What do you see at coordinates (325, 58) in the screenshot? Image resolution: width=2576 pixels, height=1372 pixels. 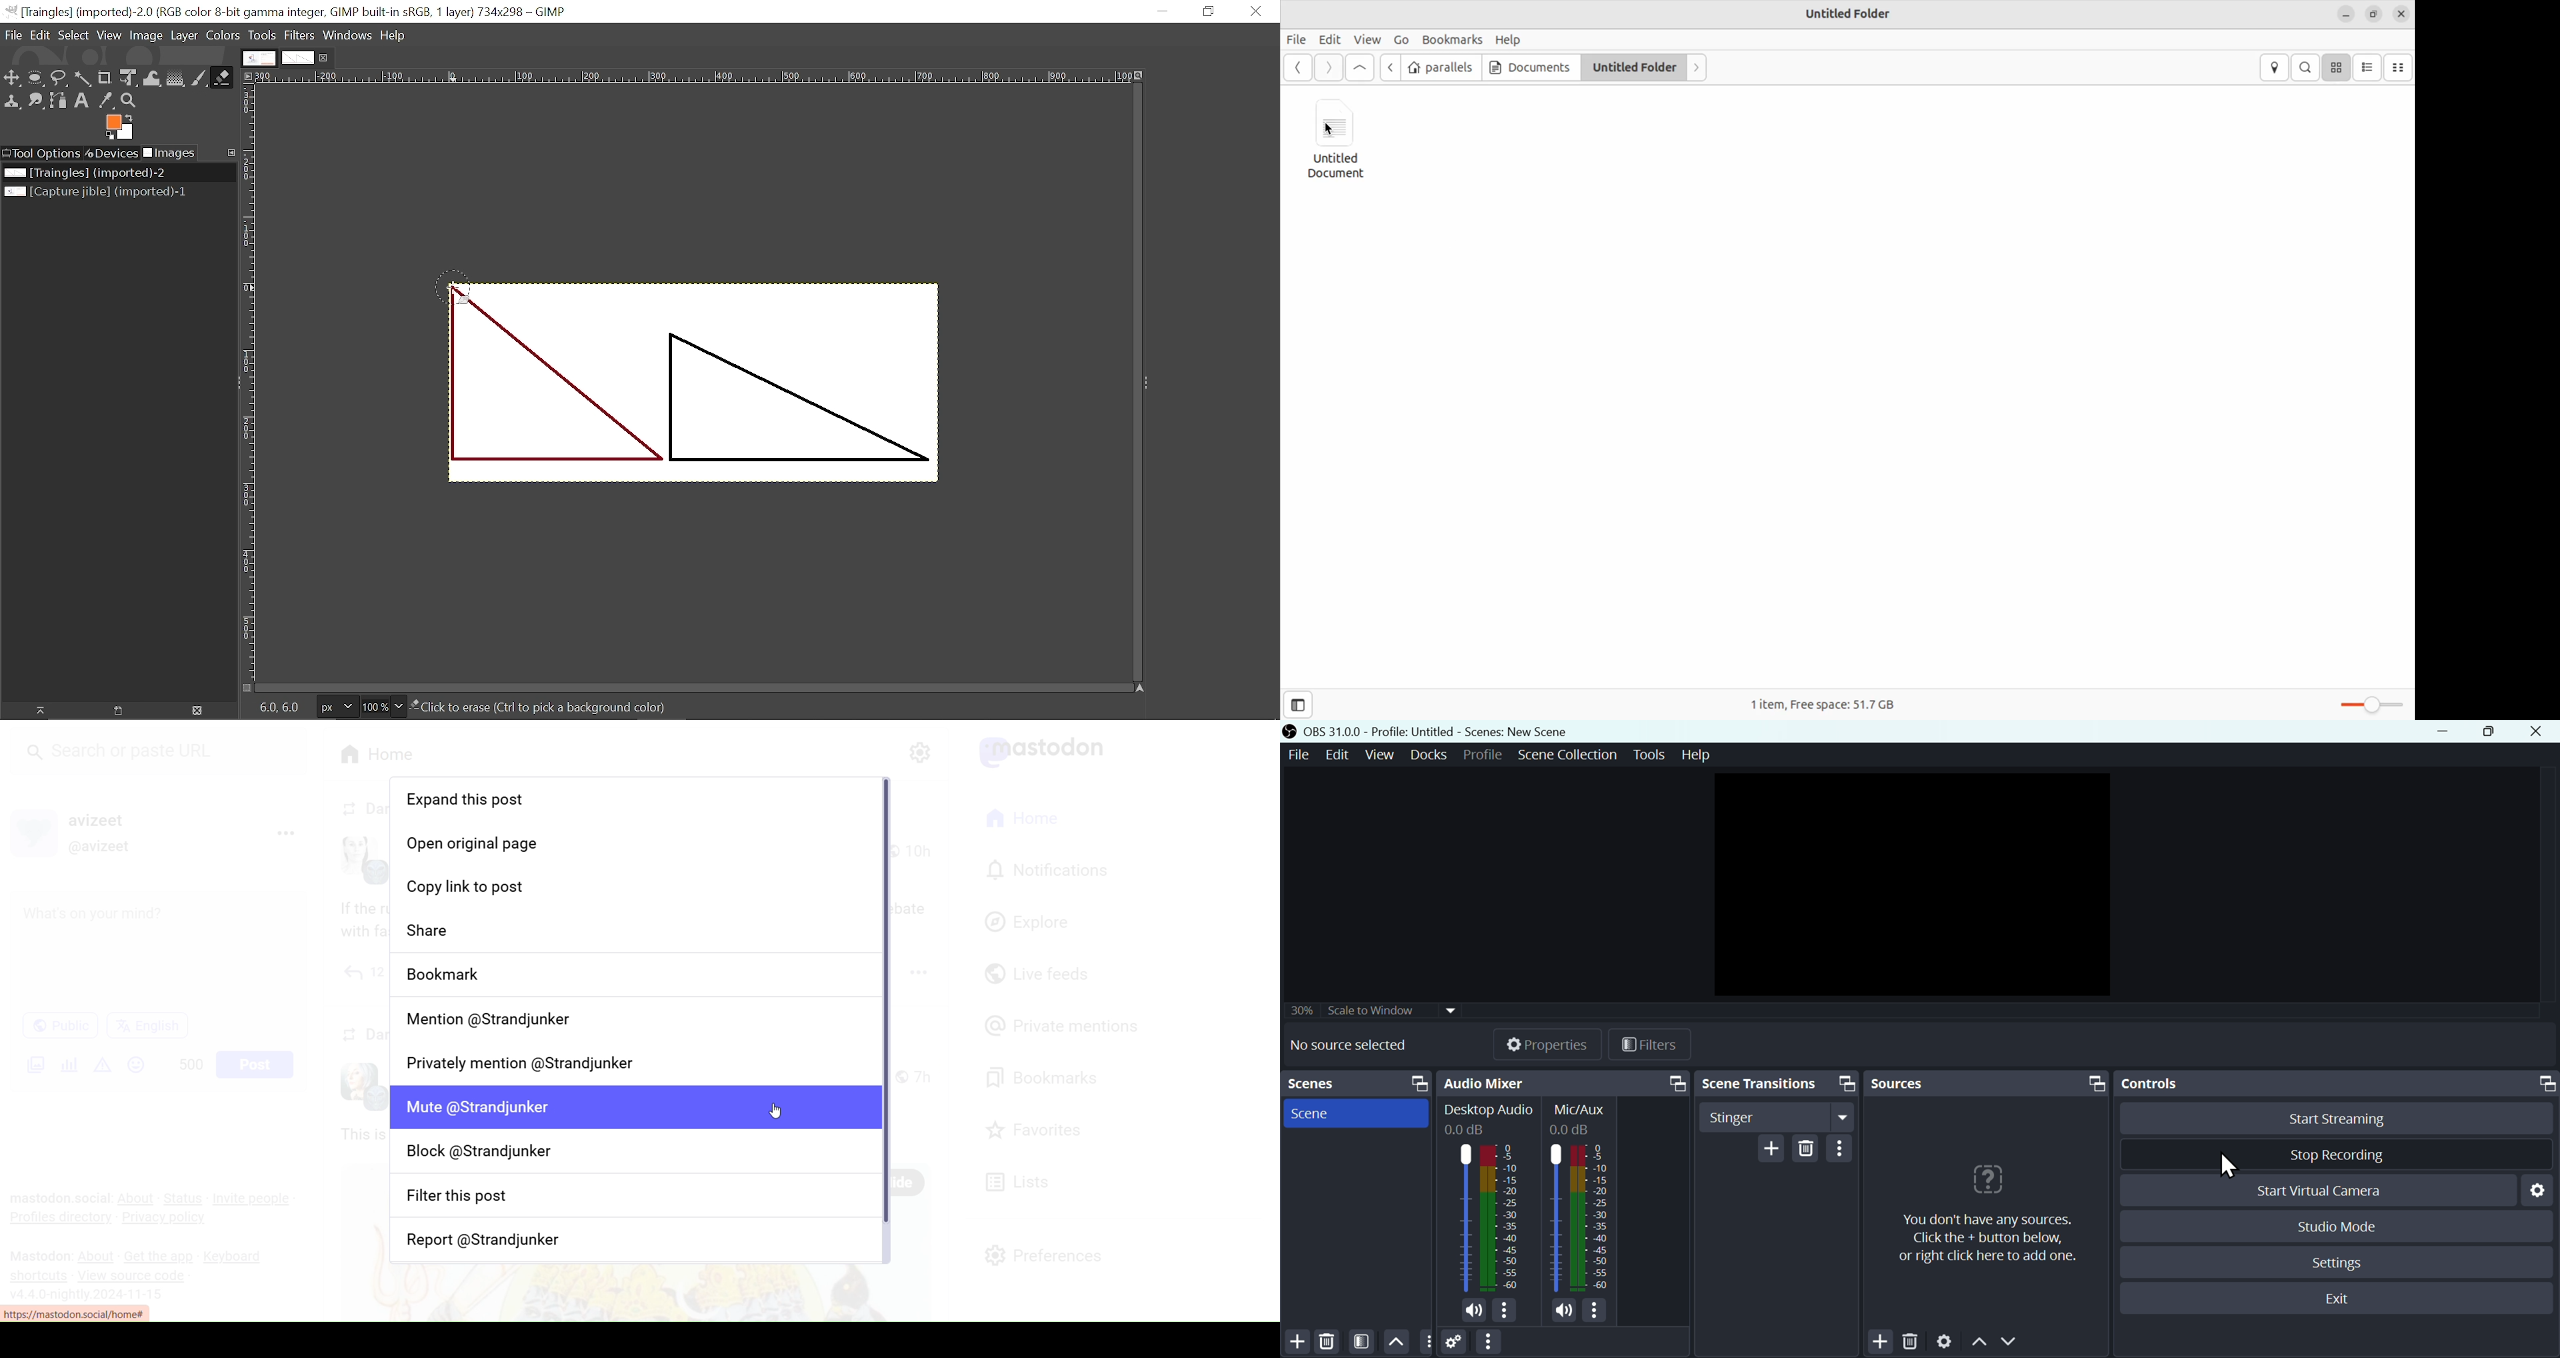 I see `Close current tab` at bounding box center [325, 58].